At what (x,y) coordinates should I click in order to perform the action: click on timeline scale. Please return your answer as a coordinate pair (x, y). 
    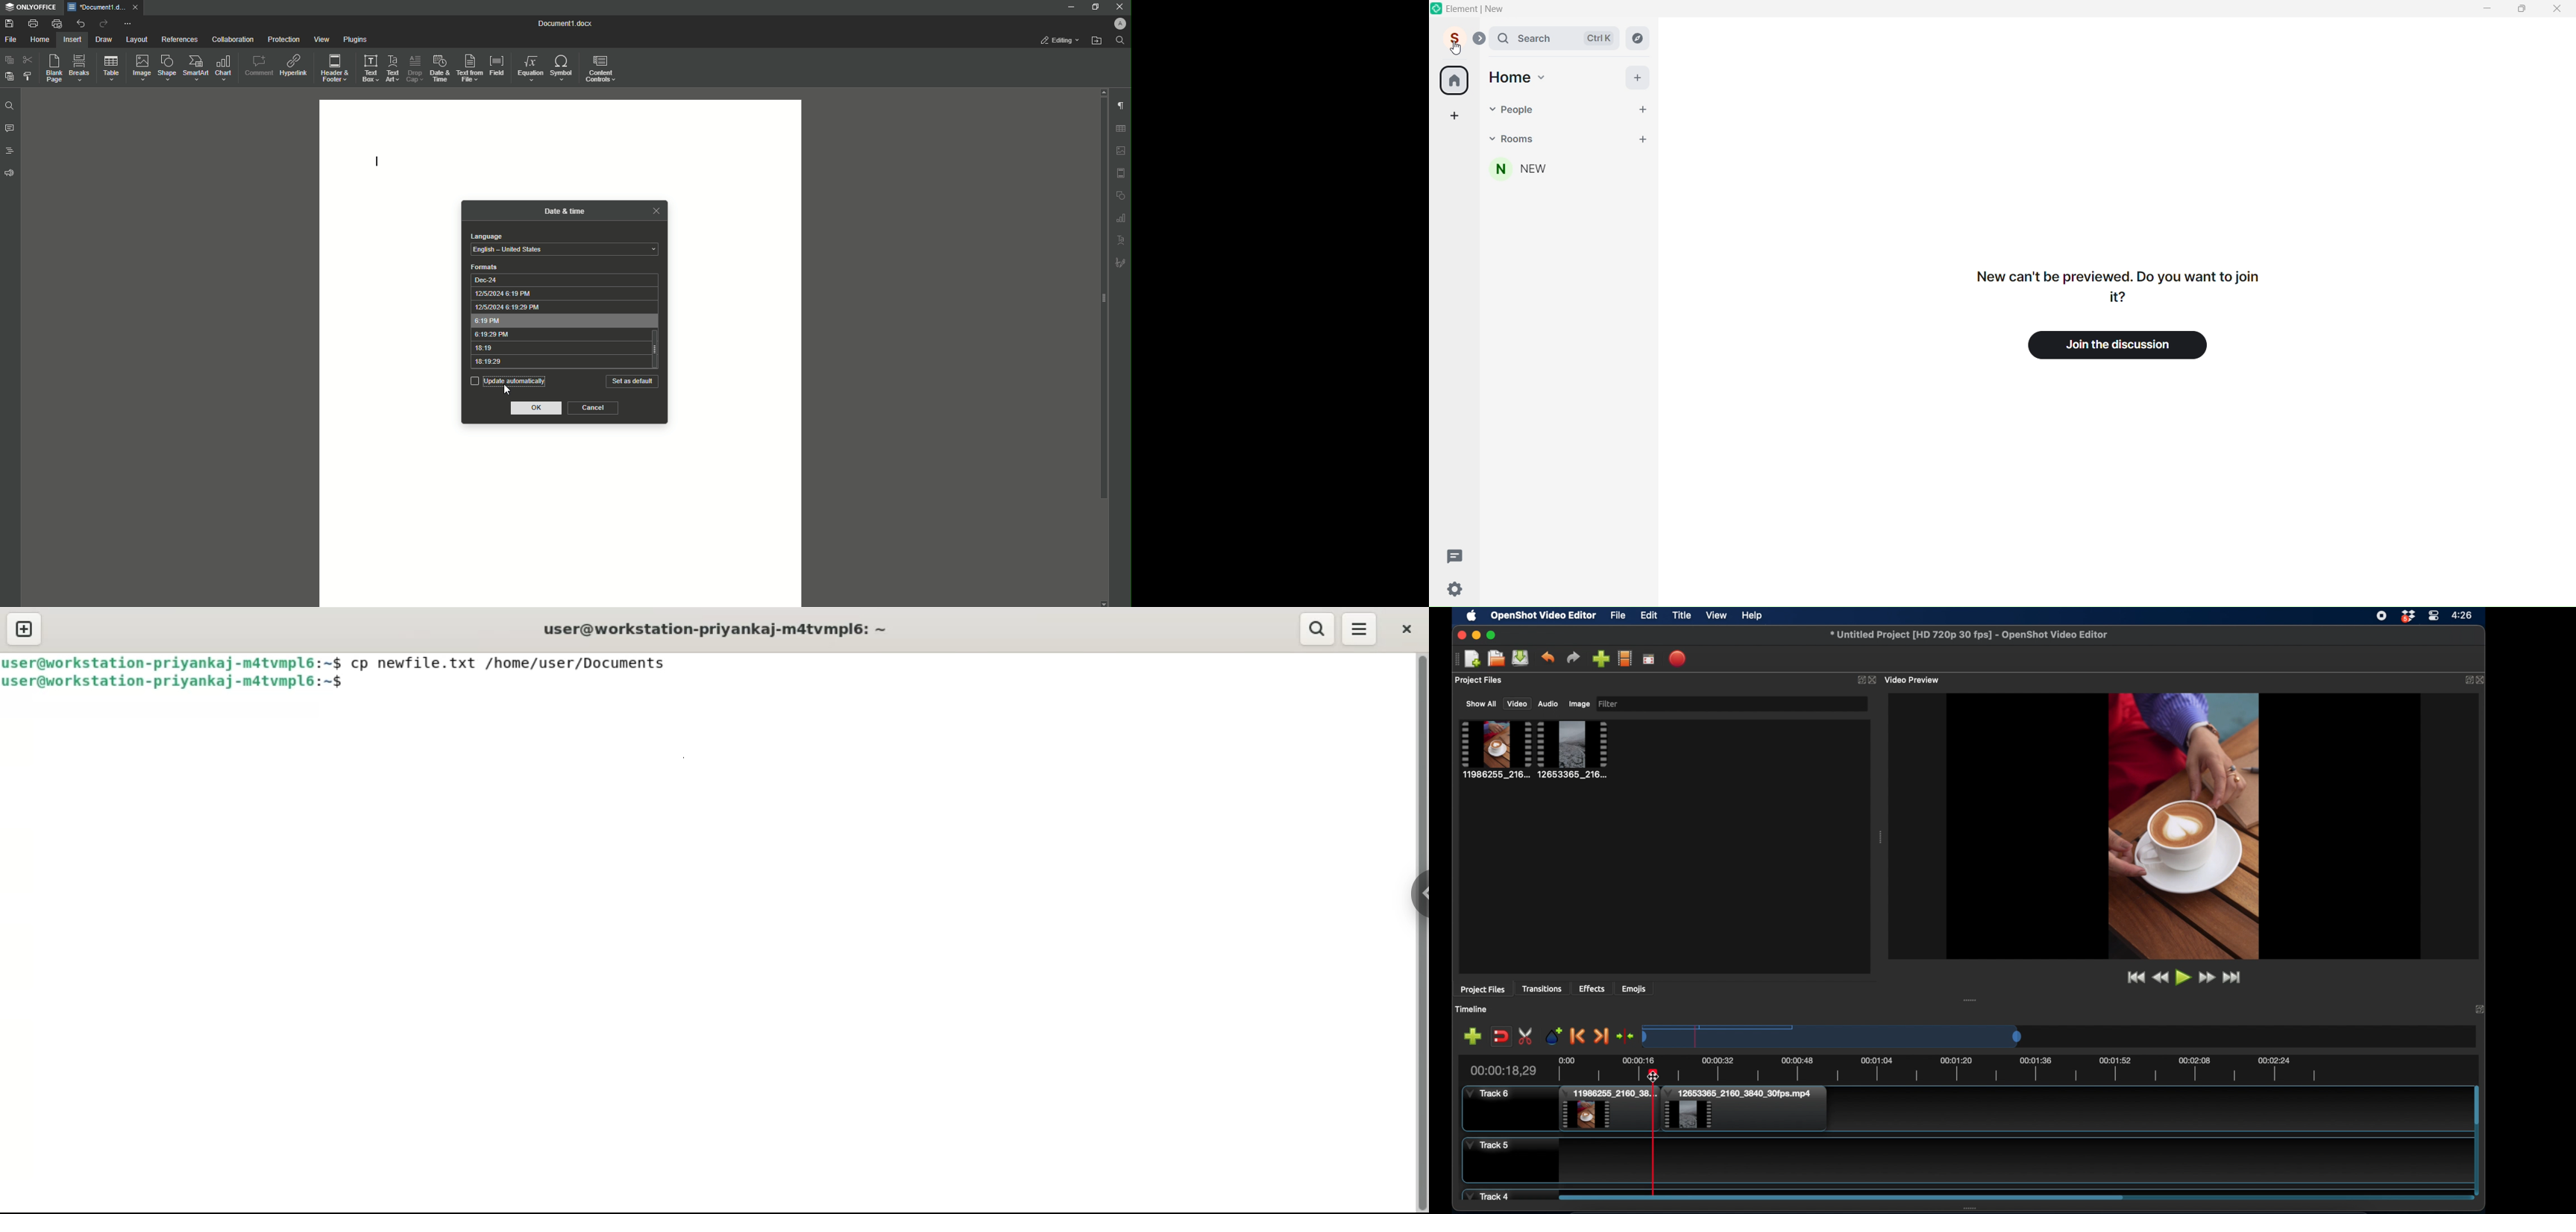
    Looking at the image, I should click on (1834, 1036).